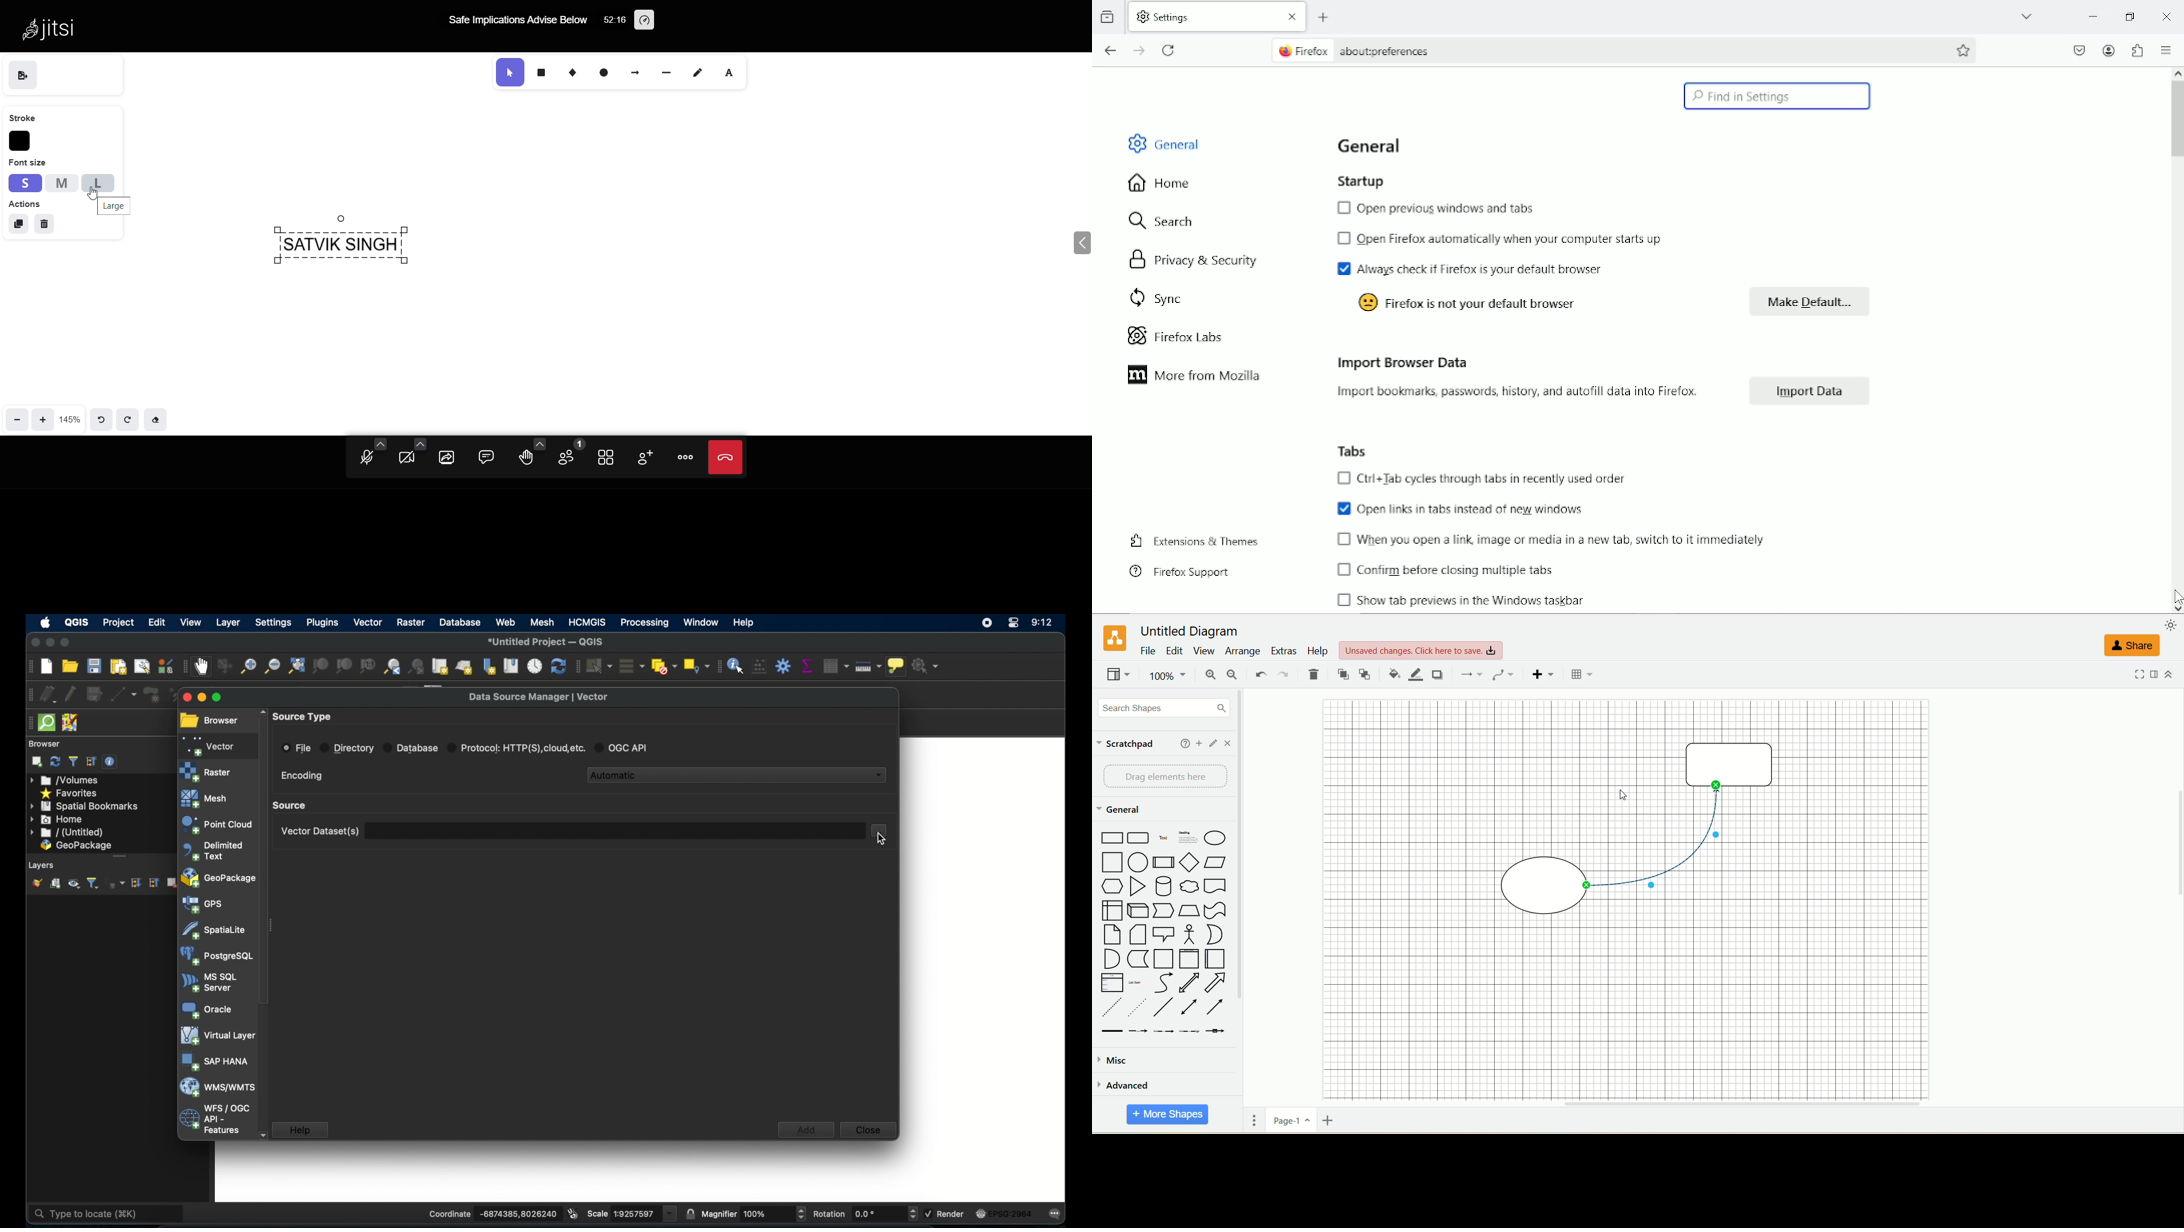 The height and width of the screenshot is (1232, 2184). I want to click on close, so click(1228, 744).